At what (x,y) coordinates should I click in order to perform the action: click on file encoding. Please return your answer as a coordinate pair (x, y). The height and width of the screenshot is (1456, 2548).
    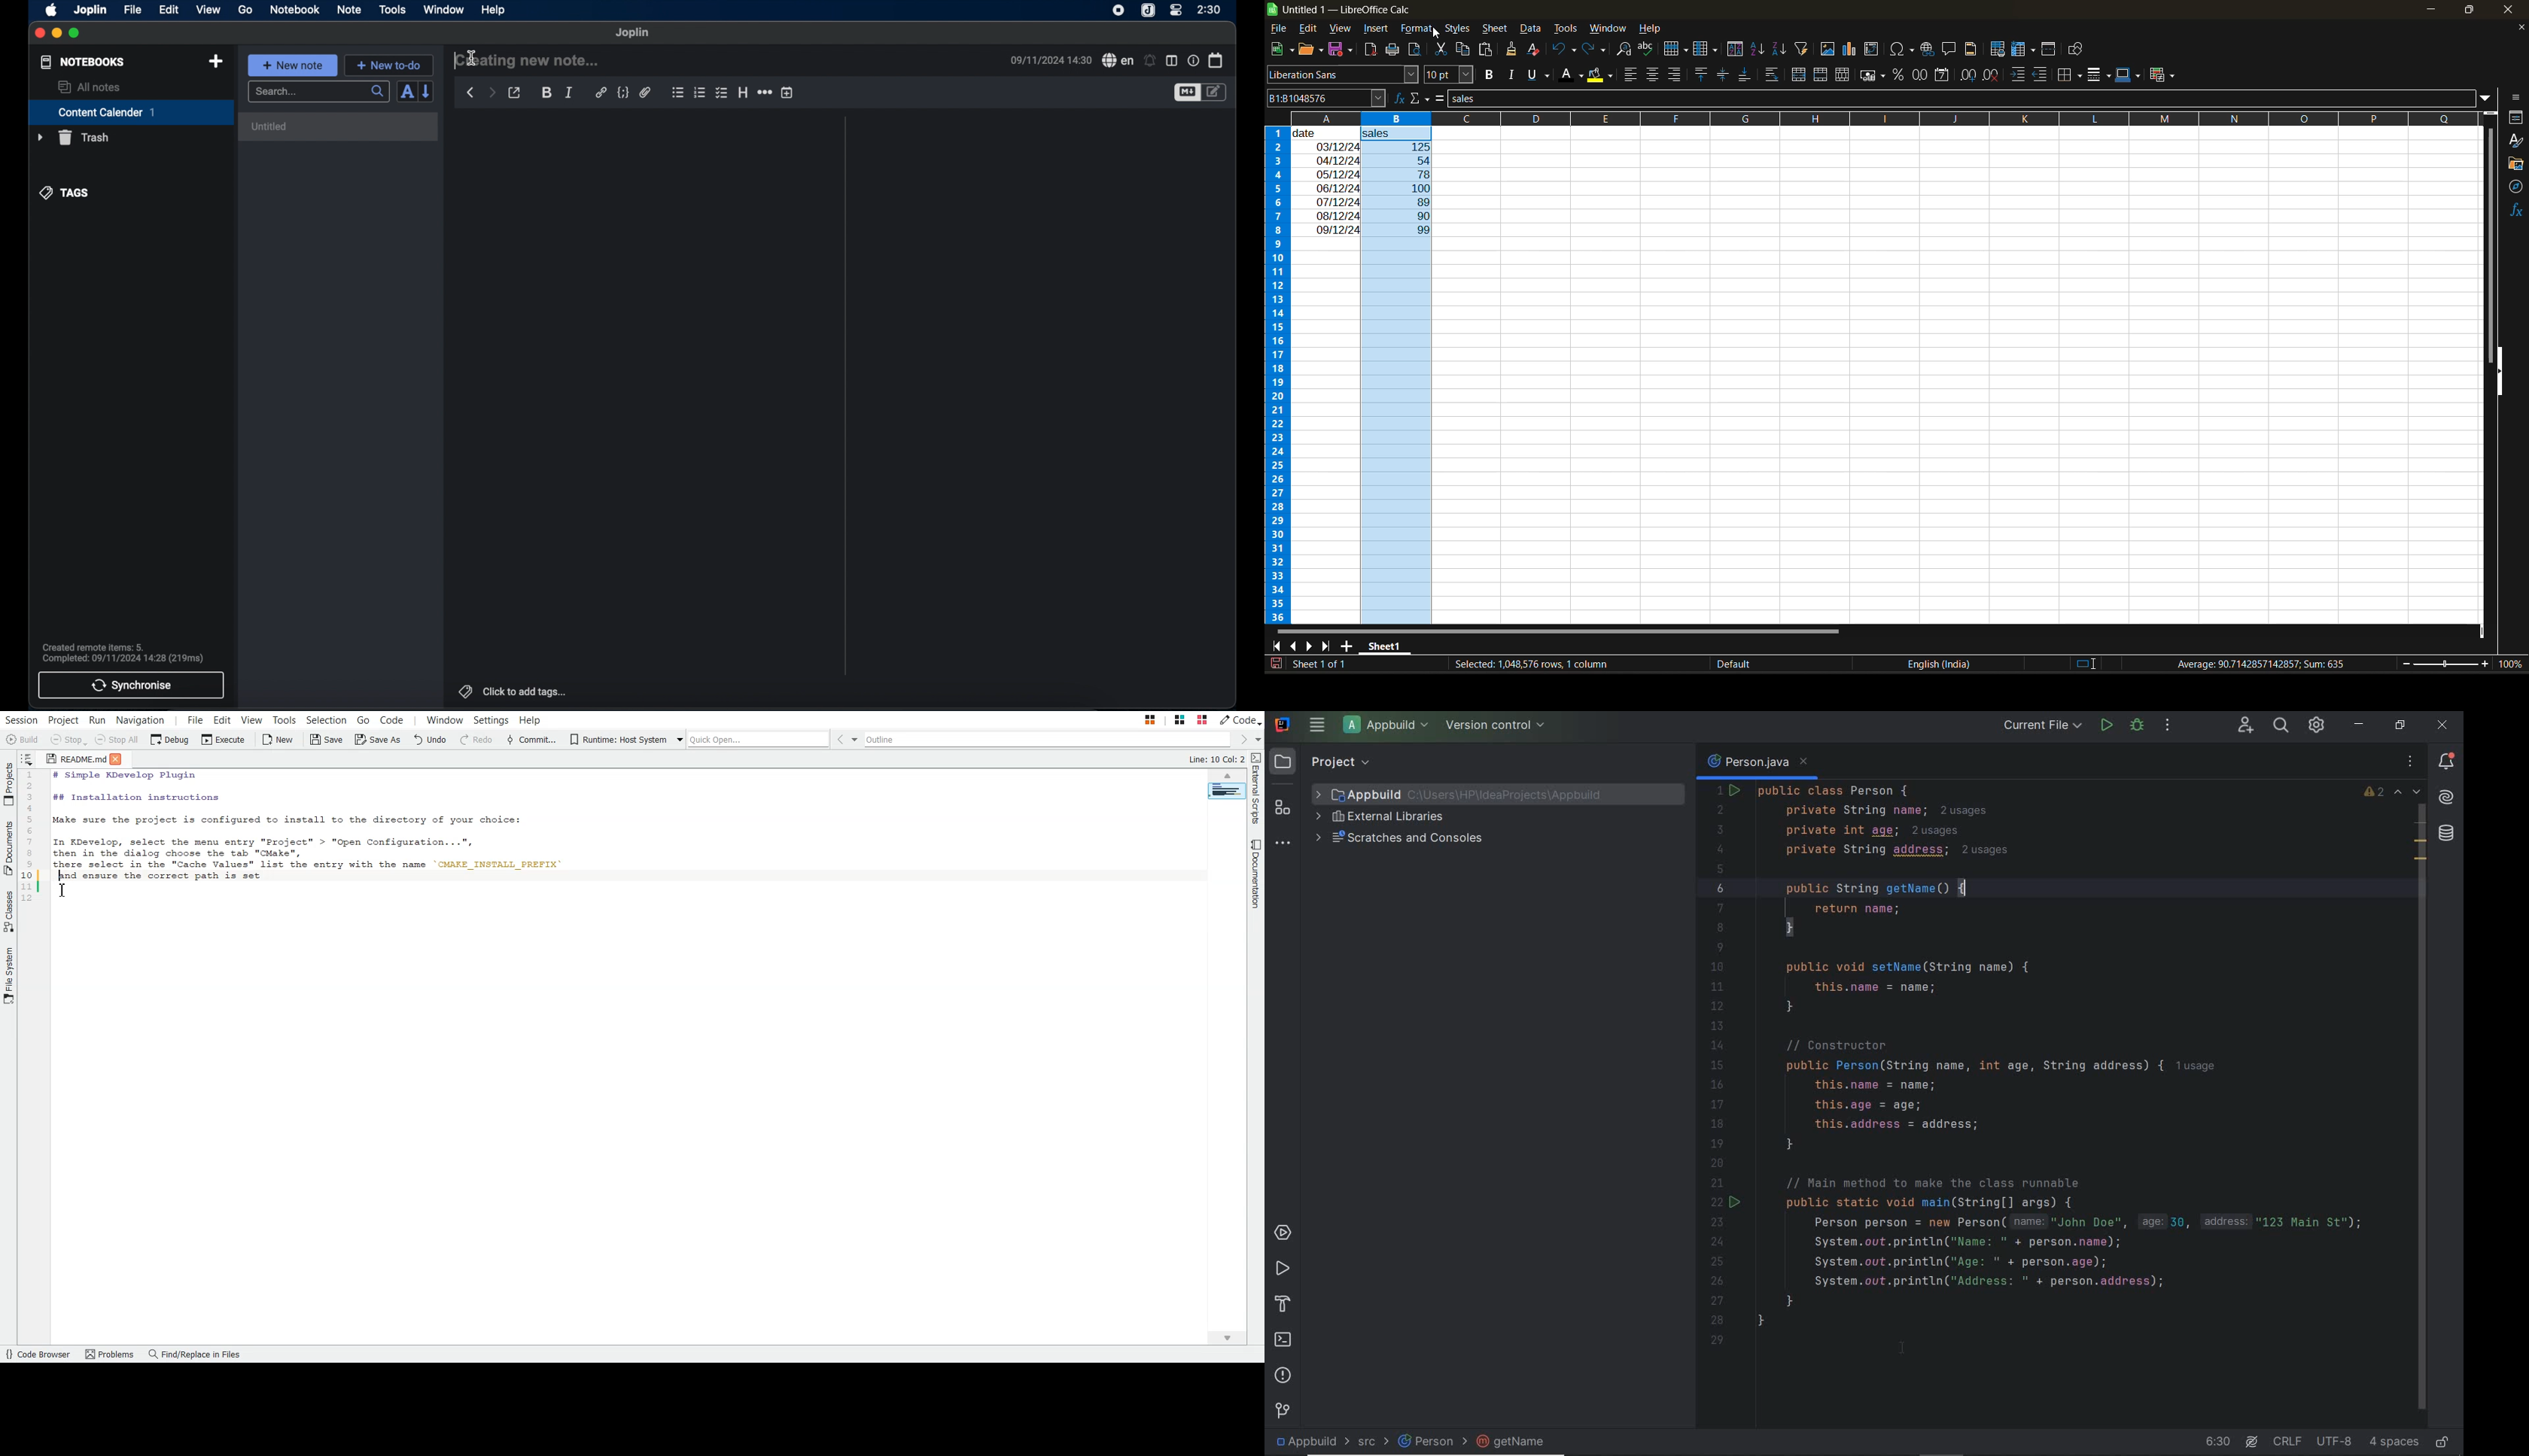
    Looking at the image, I should click on (2335, 1442).